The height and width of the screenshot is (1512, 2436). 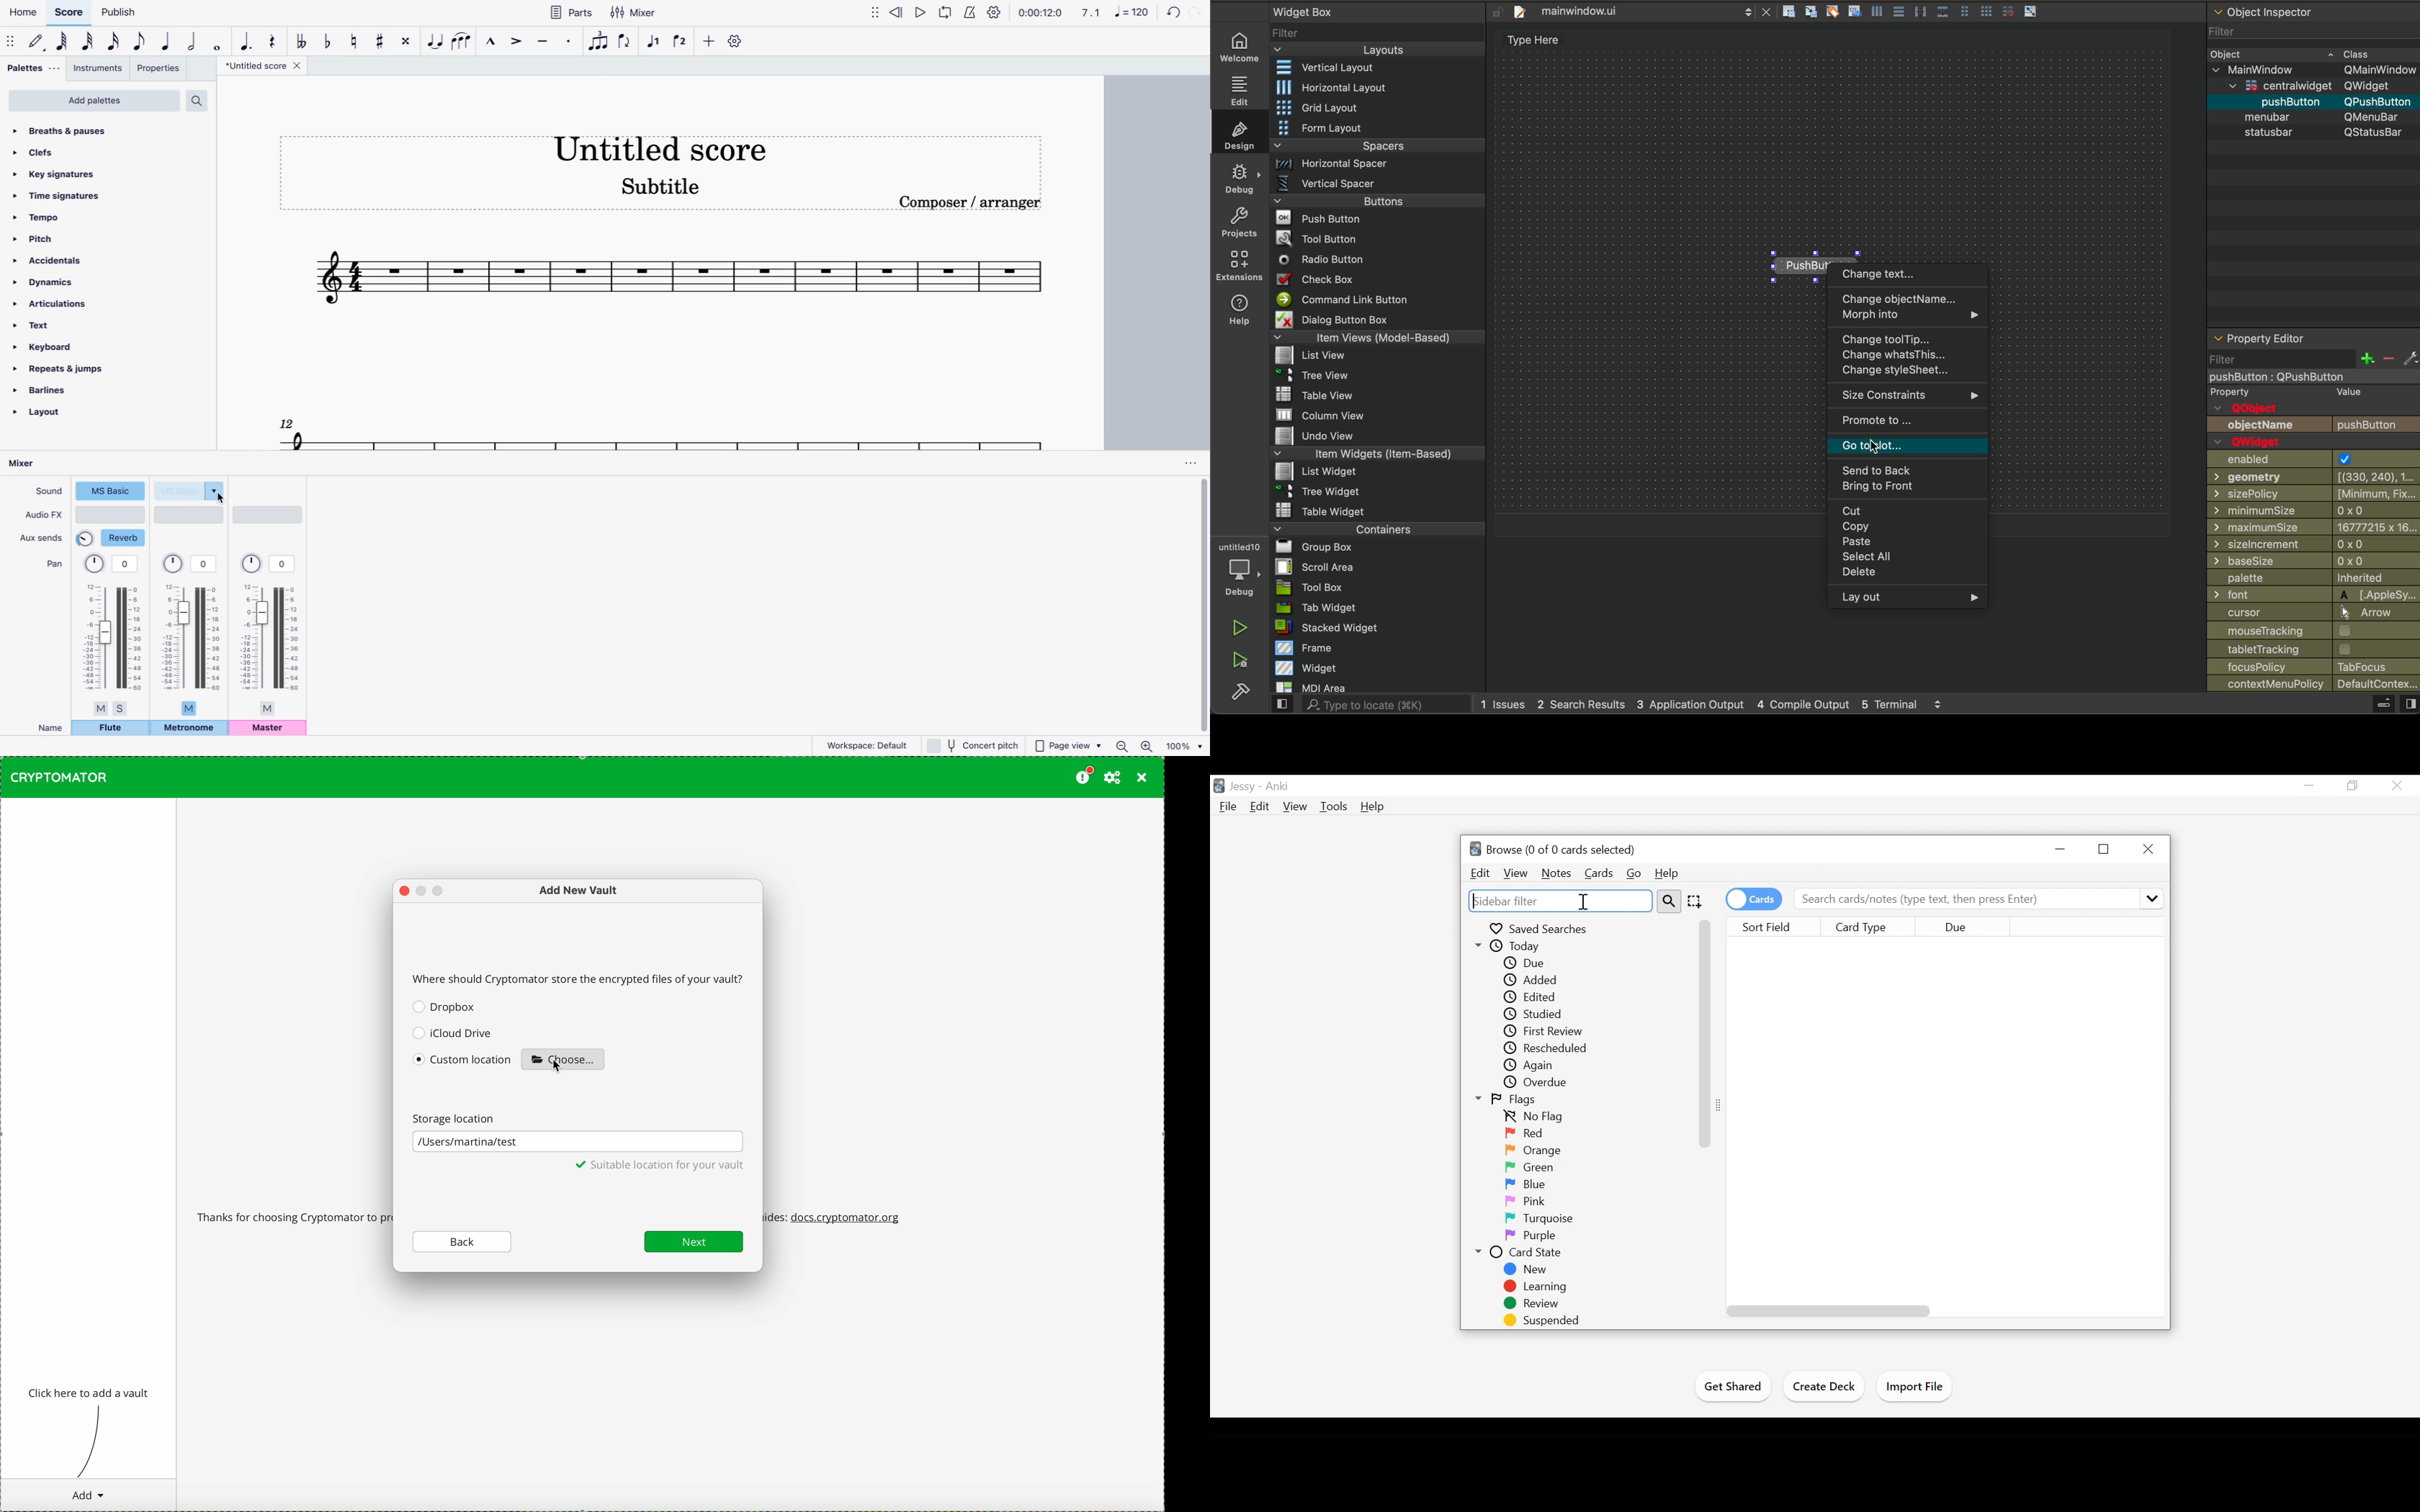 I want to click on Go, so click(x=1635, y=873).